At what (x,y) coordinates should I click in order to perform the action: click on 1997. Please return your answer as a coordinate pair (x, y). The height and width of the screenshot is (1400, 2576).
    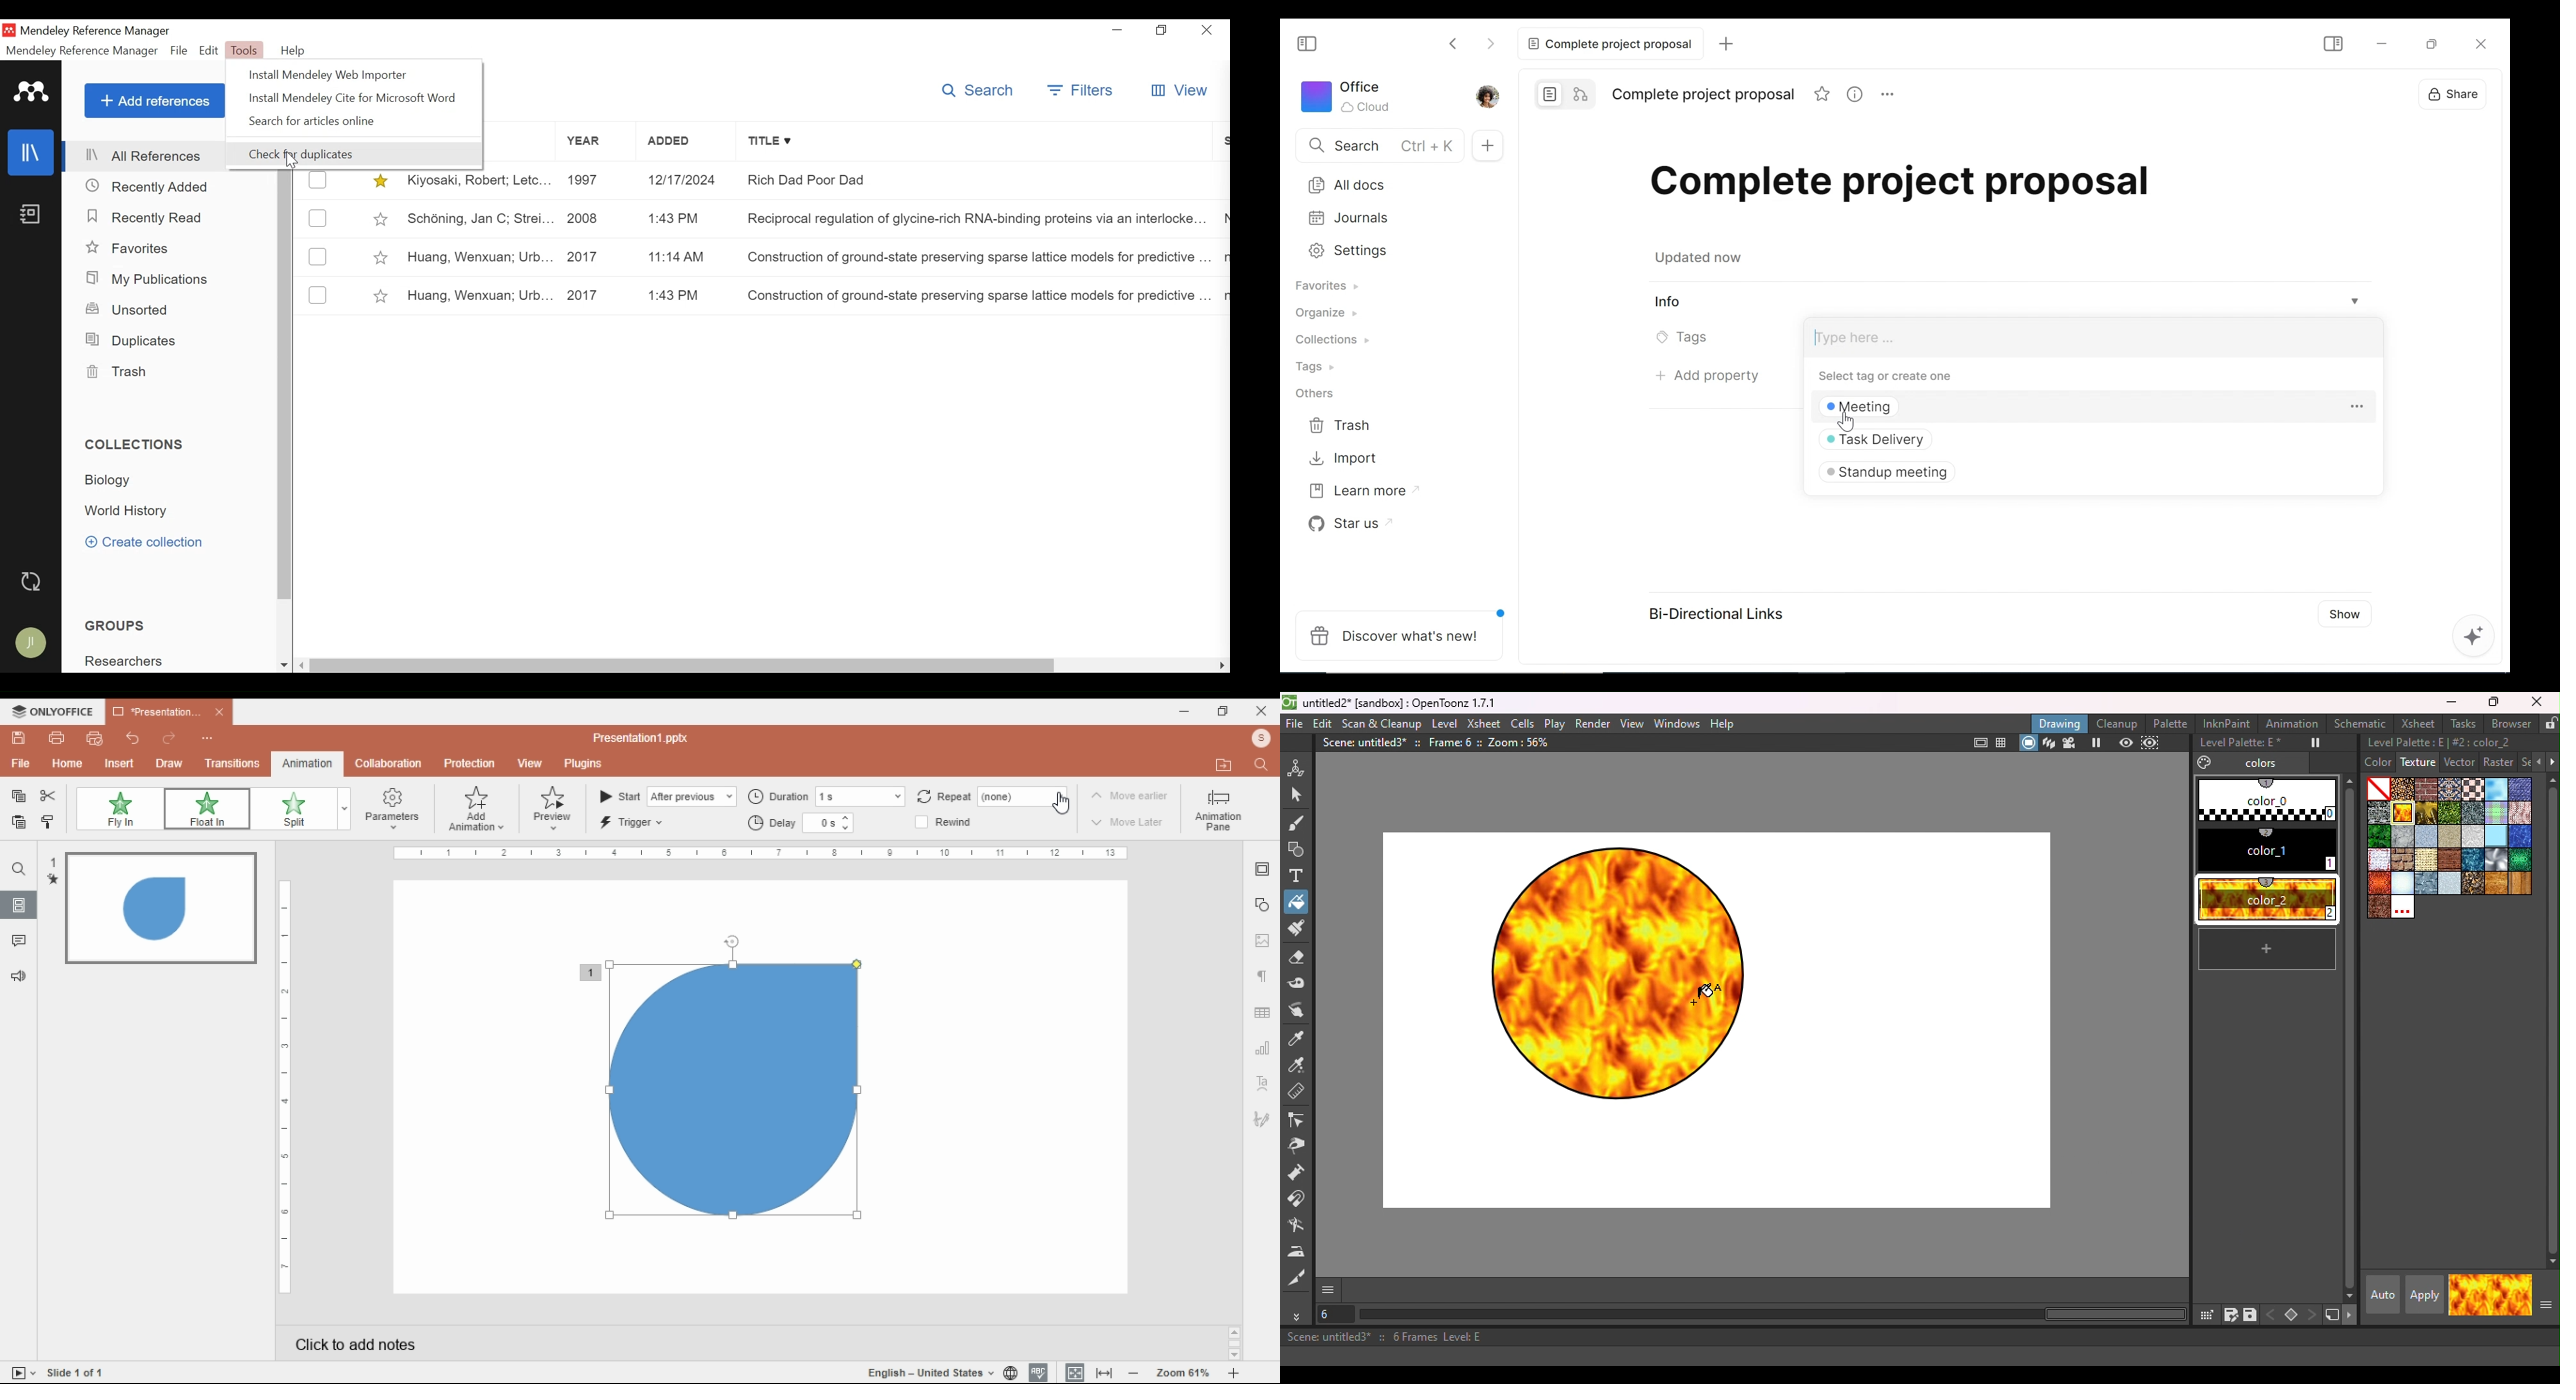
    Looking at the image, I should click on (598, 179).